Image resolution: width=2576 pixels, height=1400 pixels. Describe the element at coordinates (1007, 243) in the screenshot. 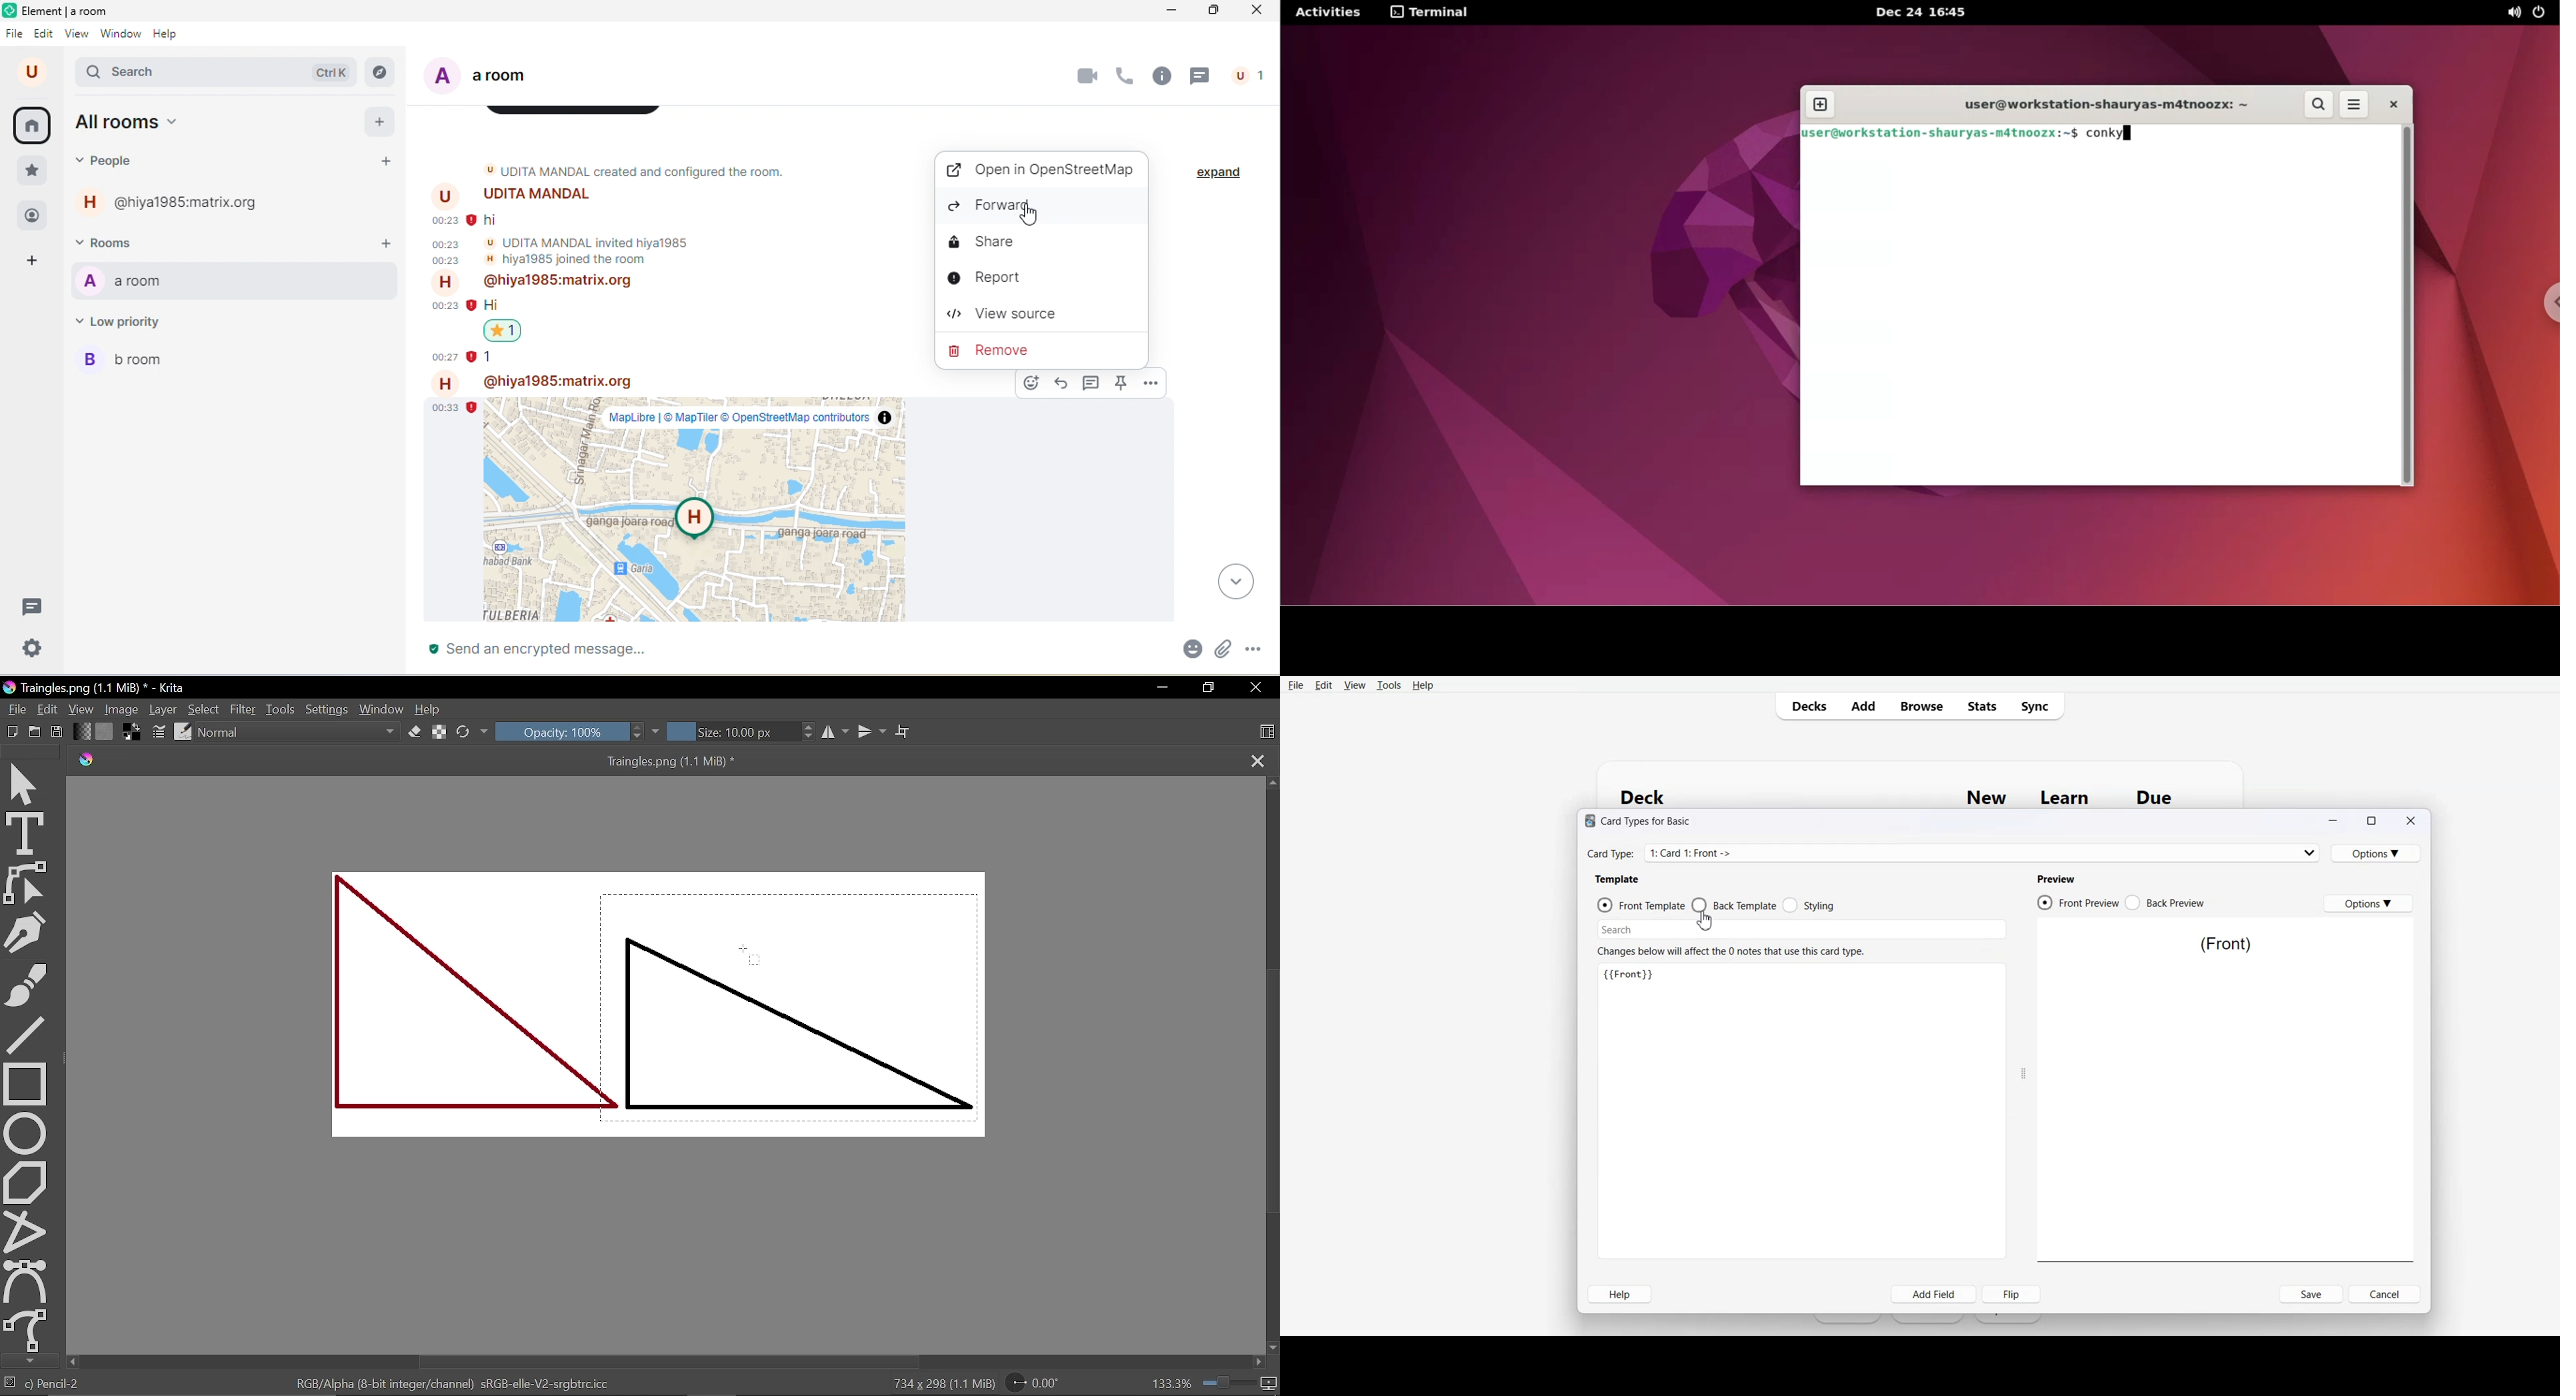

I see `share` at that location.